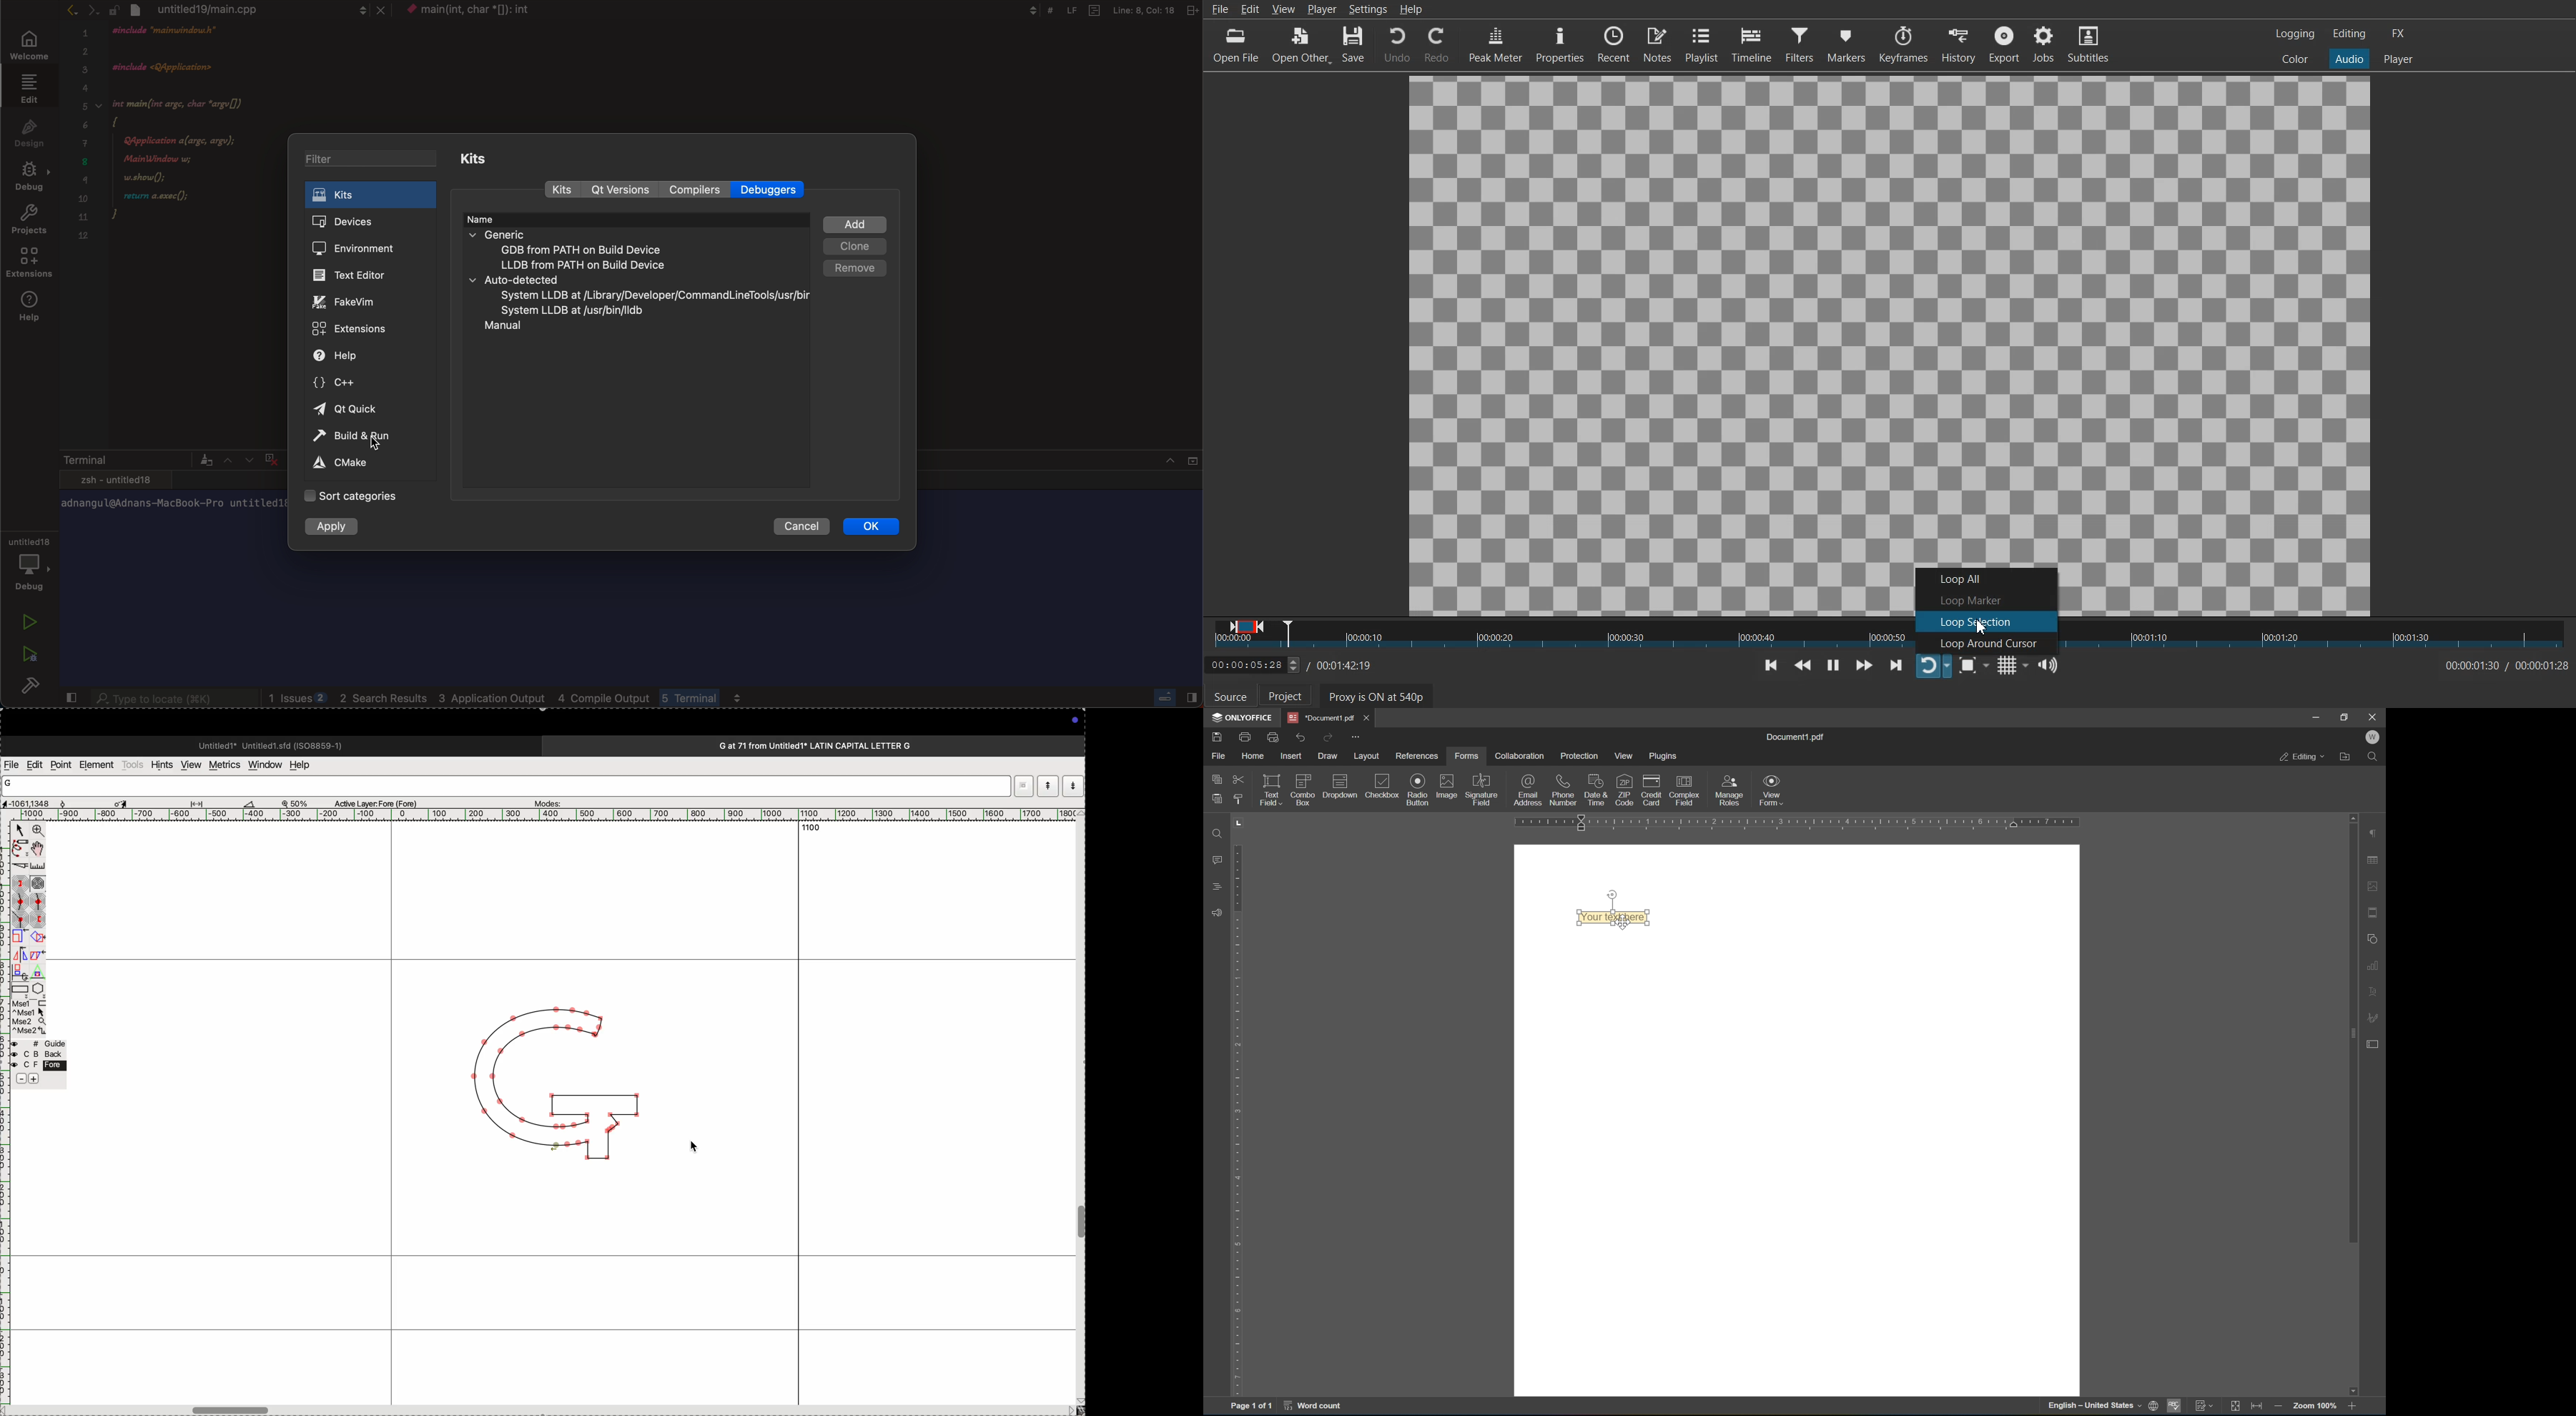 The width and height of the screenshot is (2576, 1428). What do you see at coordinates (1411, 9) in the screenshot?
I see `Help` at bounding box center [1411, 9].